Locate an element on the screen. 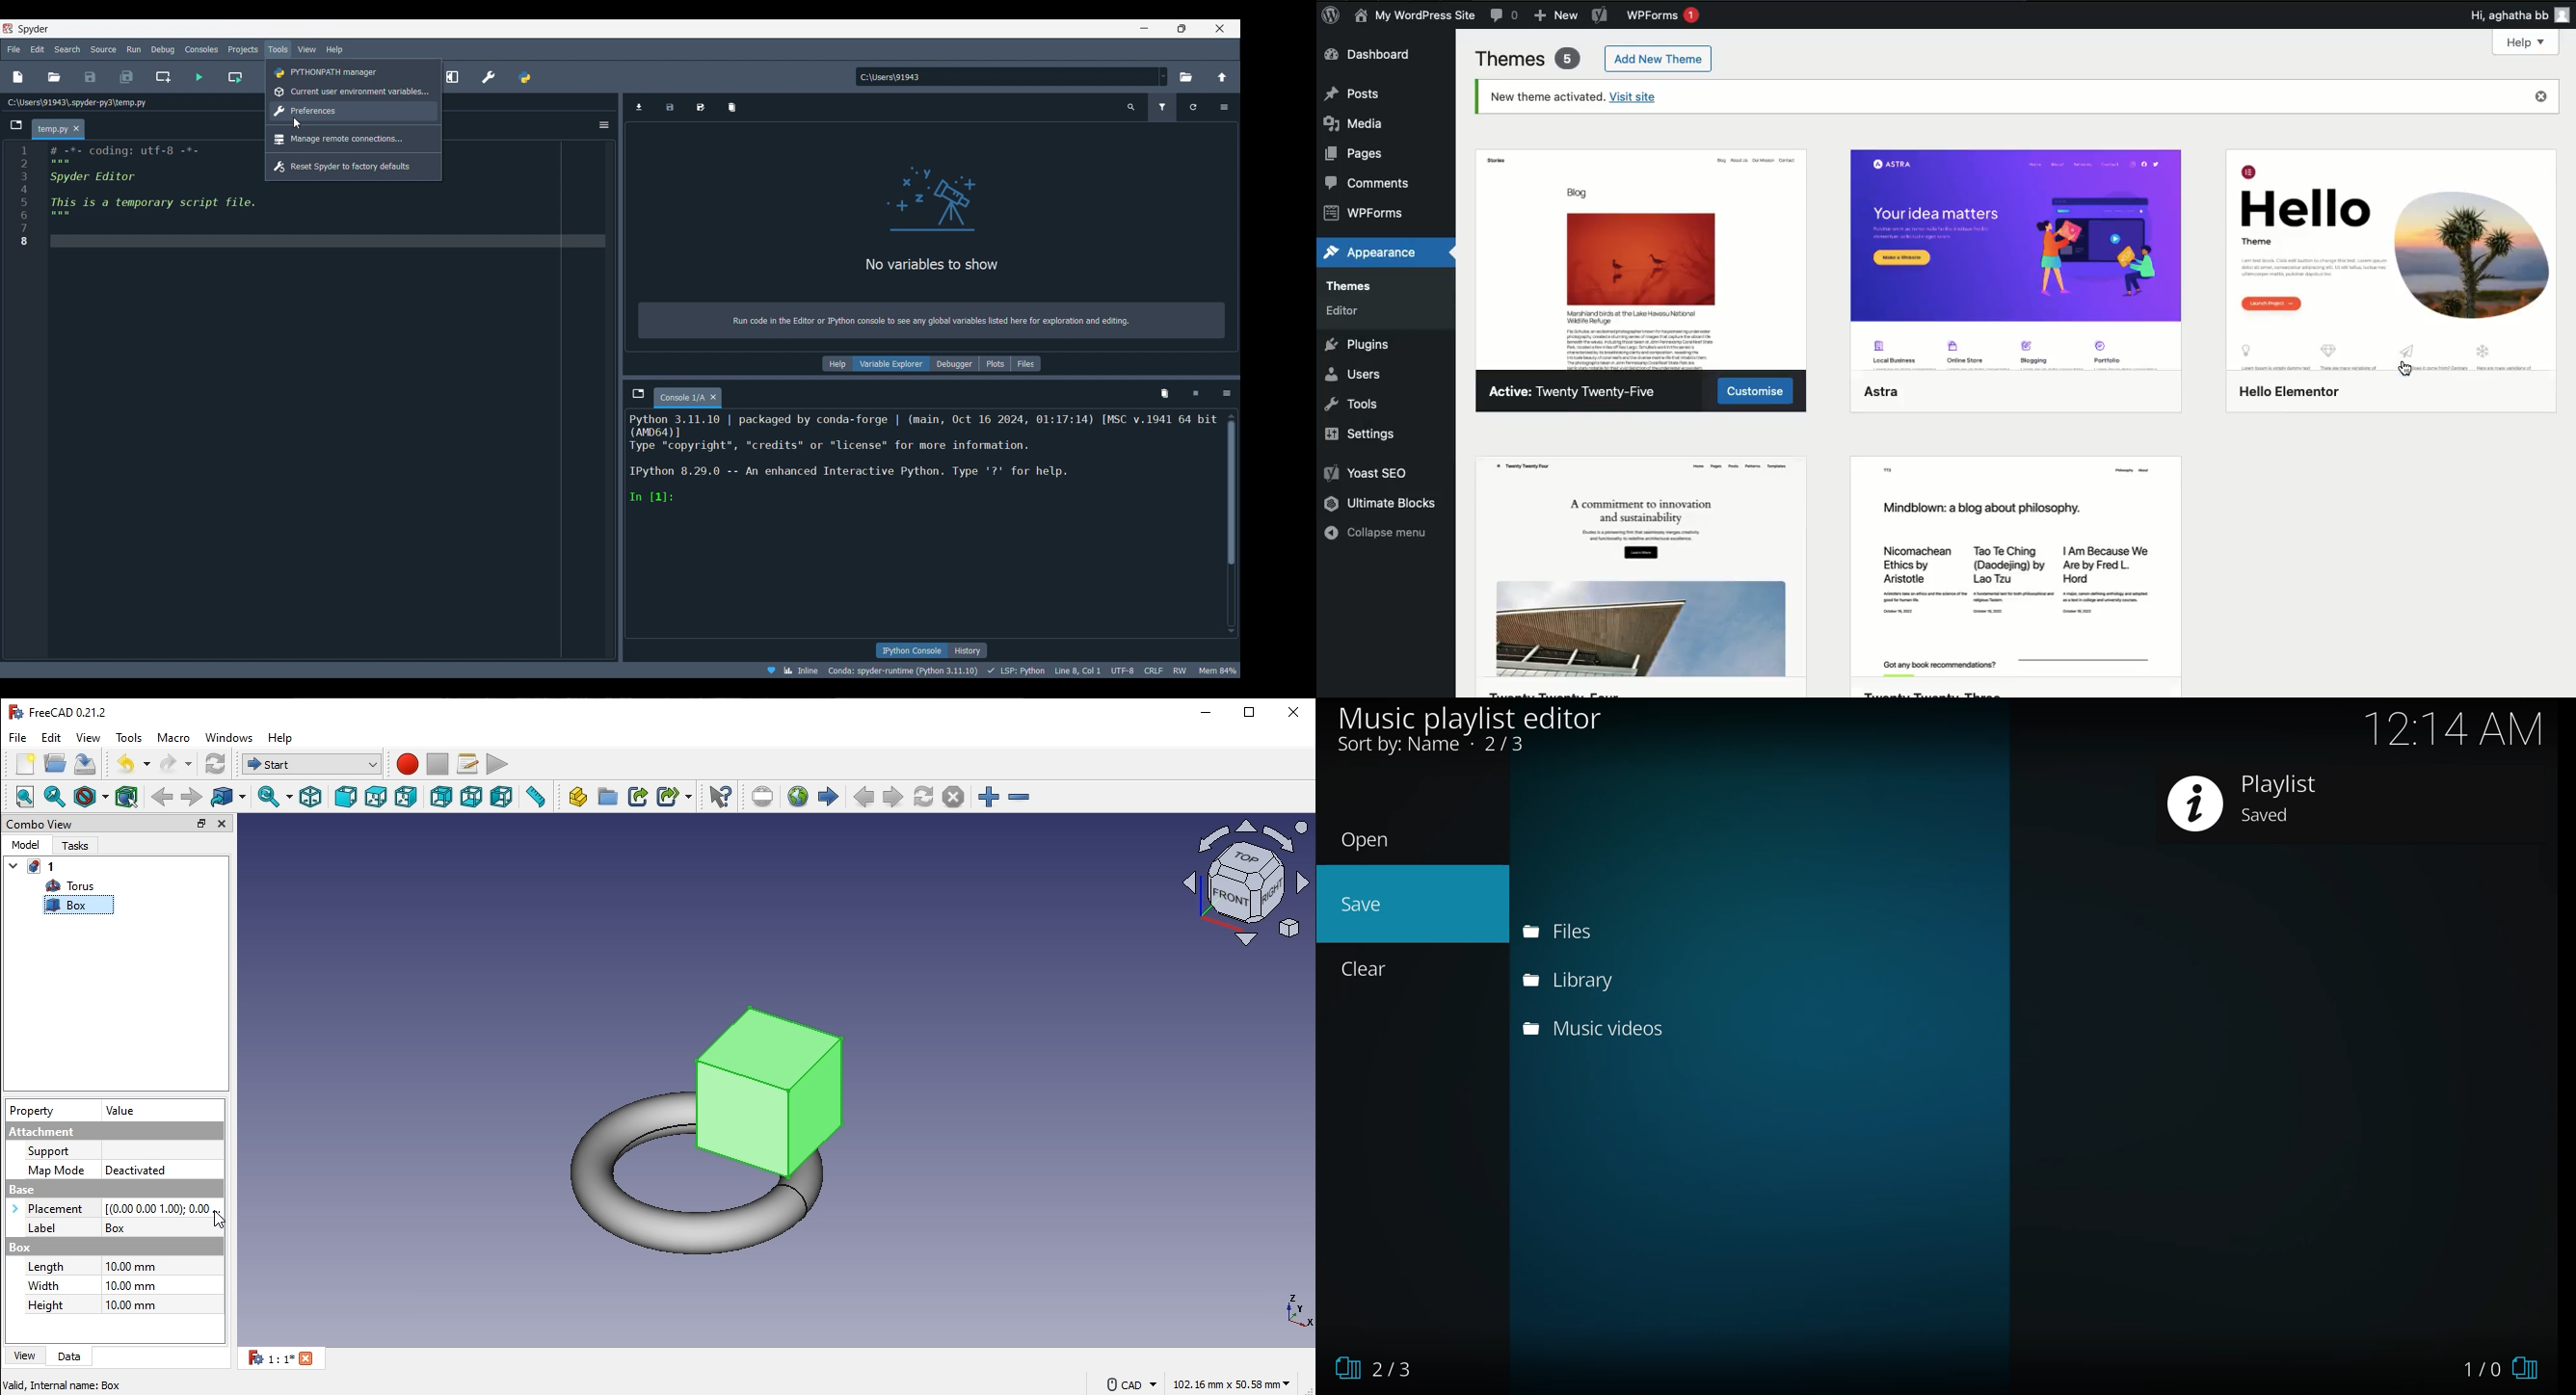 The image size is (2576, 1400). left is located at coordinates (502, 797).